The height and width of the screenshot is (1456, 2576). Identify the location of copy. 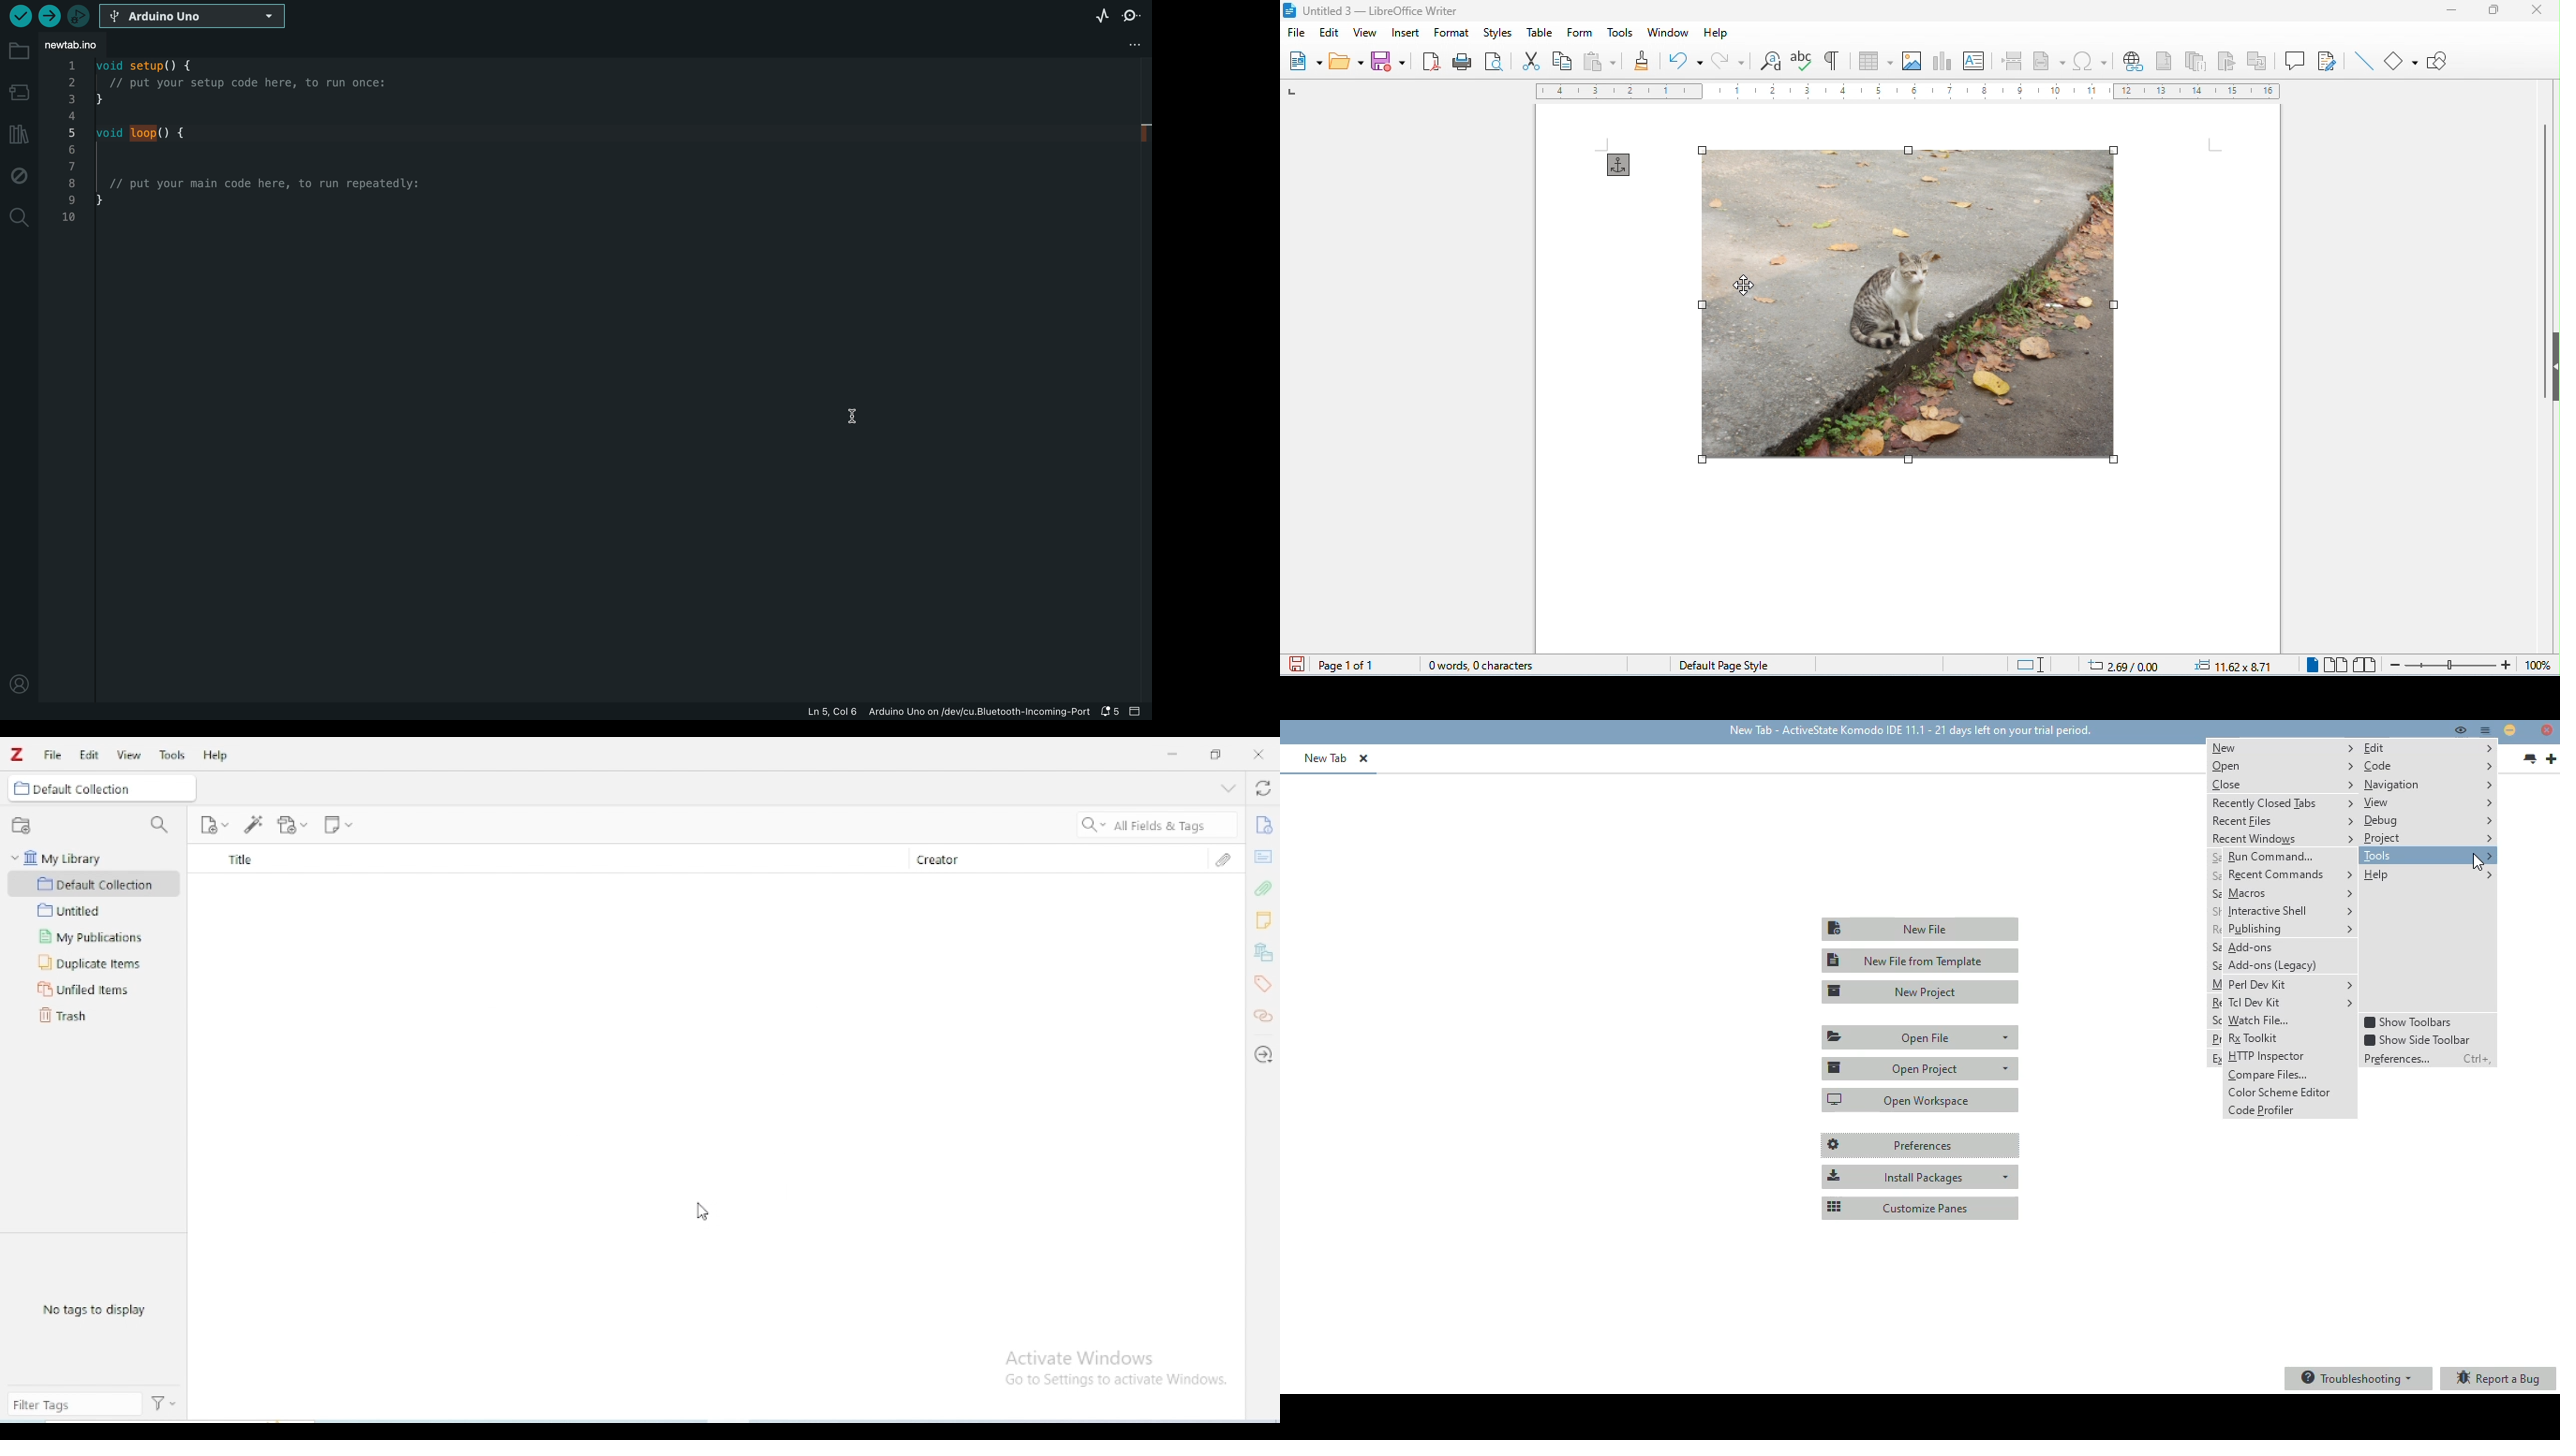
(1563, 62).